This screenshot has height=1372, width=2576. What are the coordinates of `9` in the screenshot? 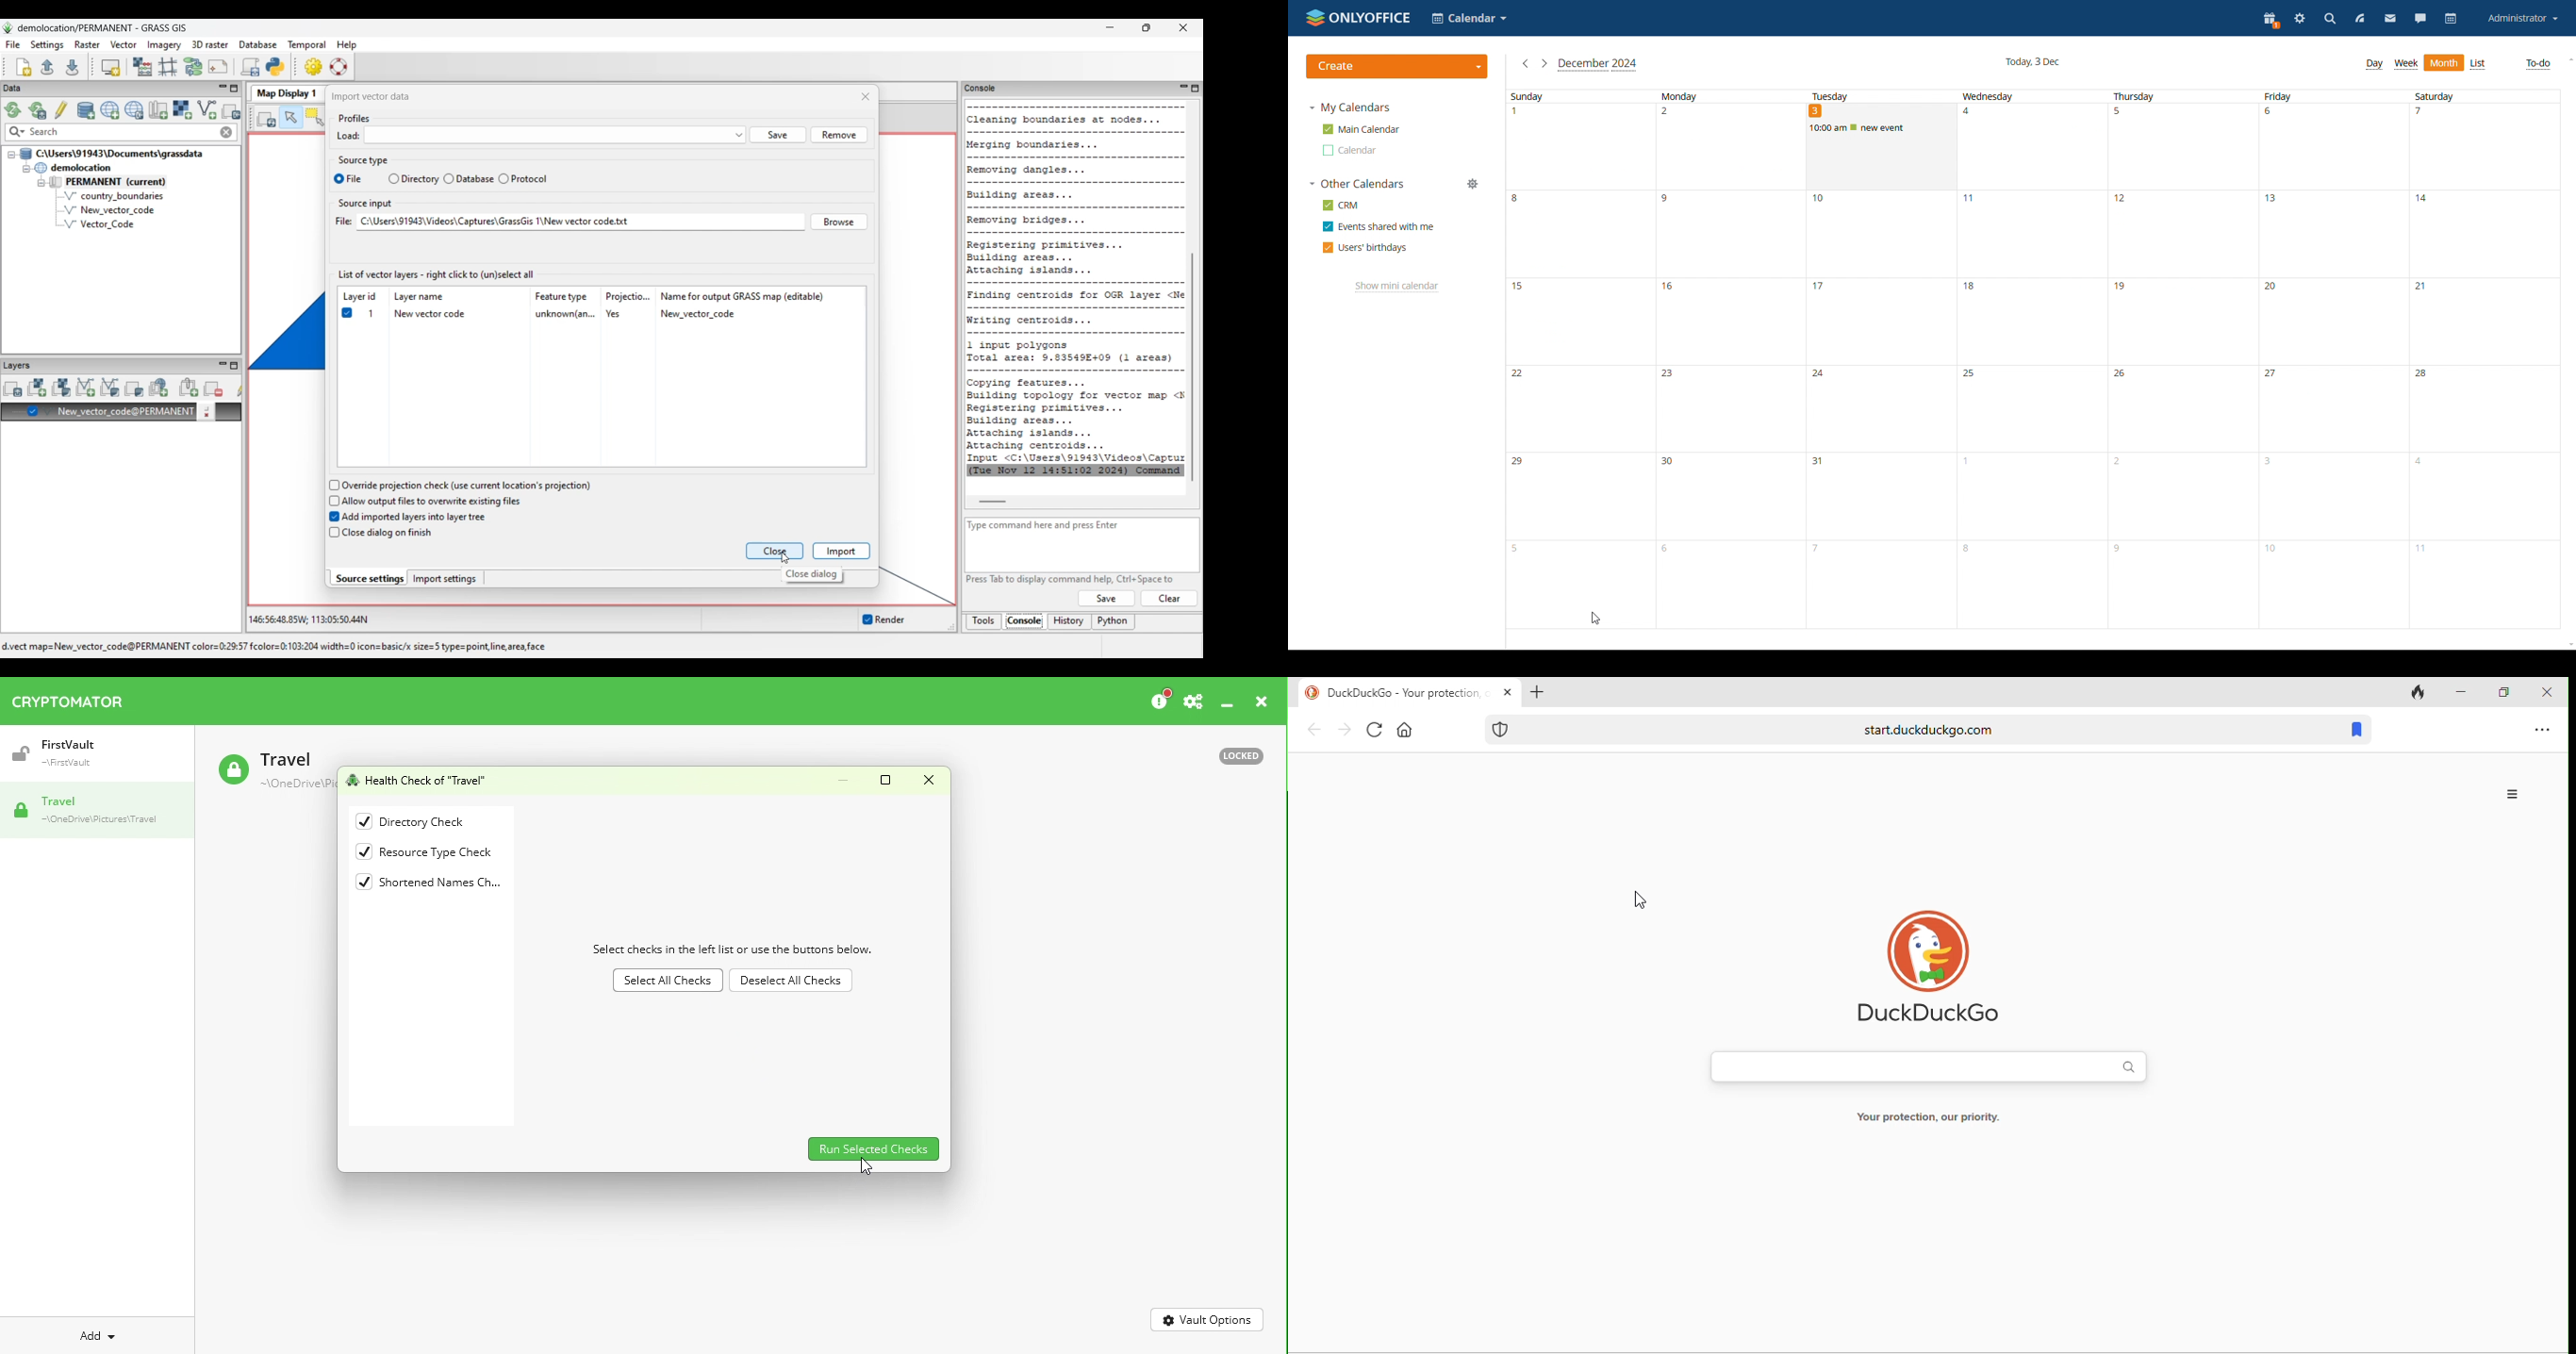 It's located at (2184, 584).